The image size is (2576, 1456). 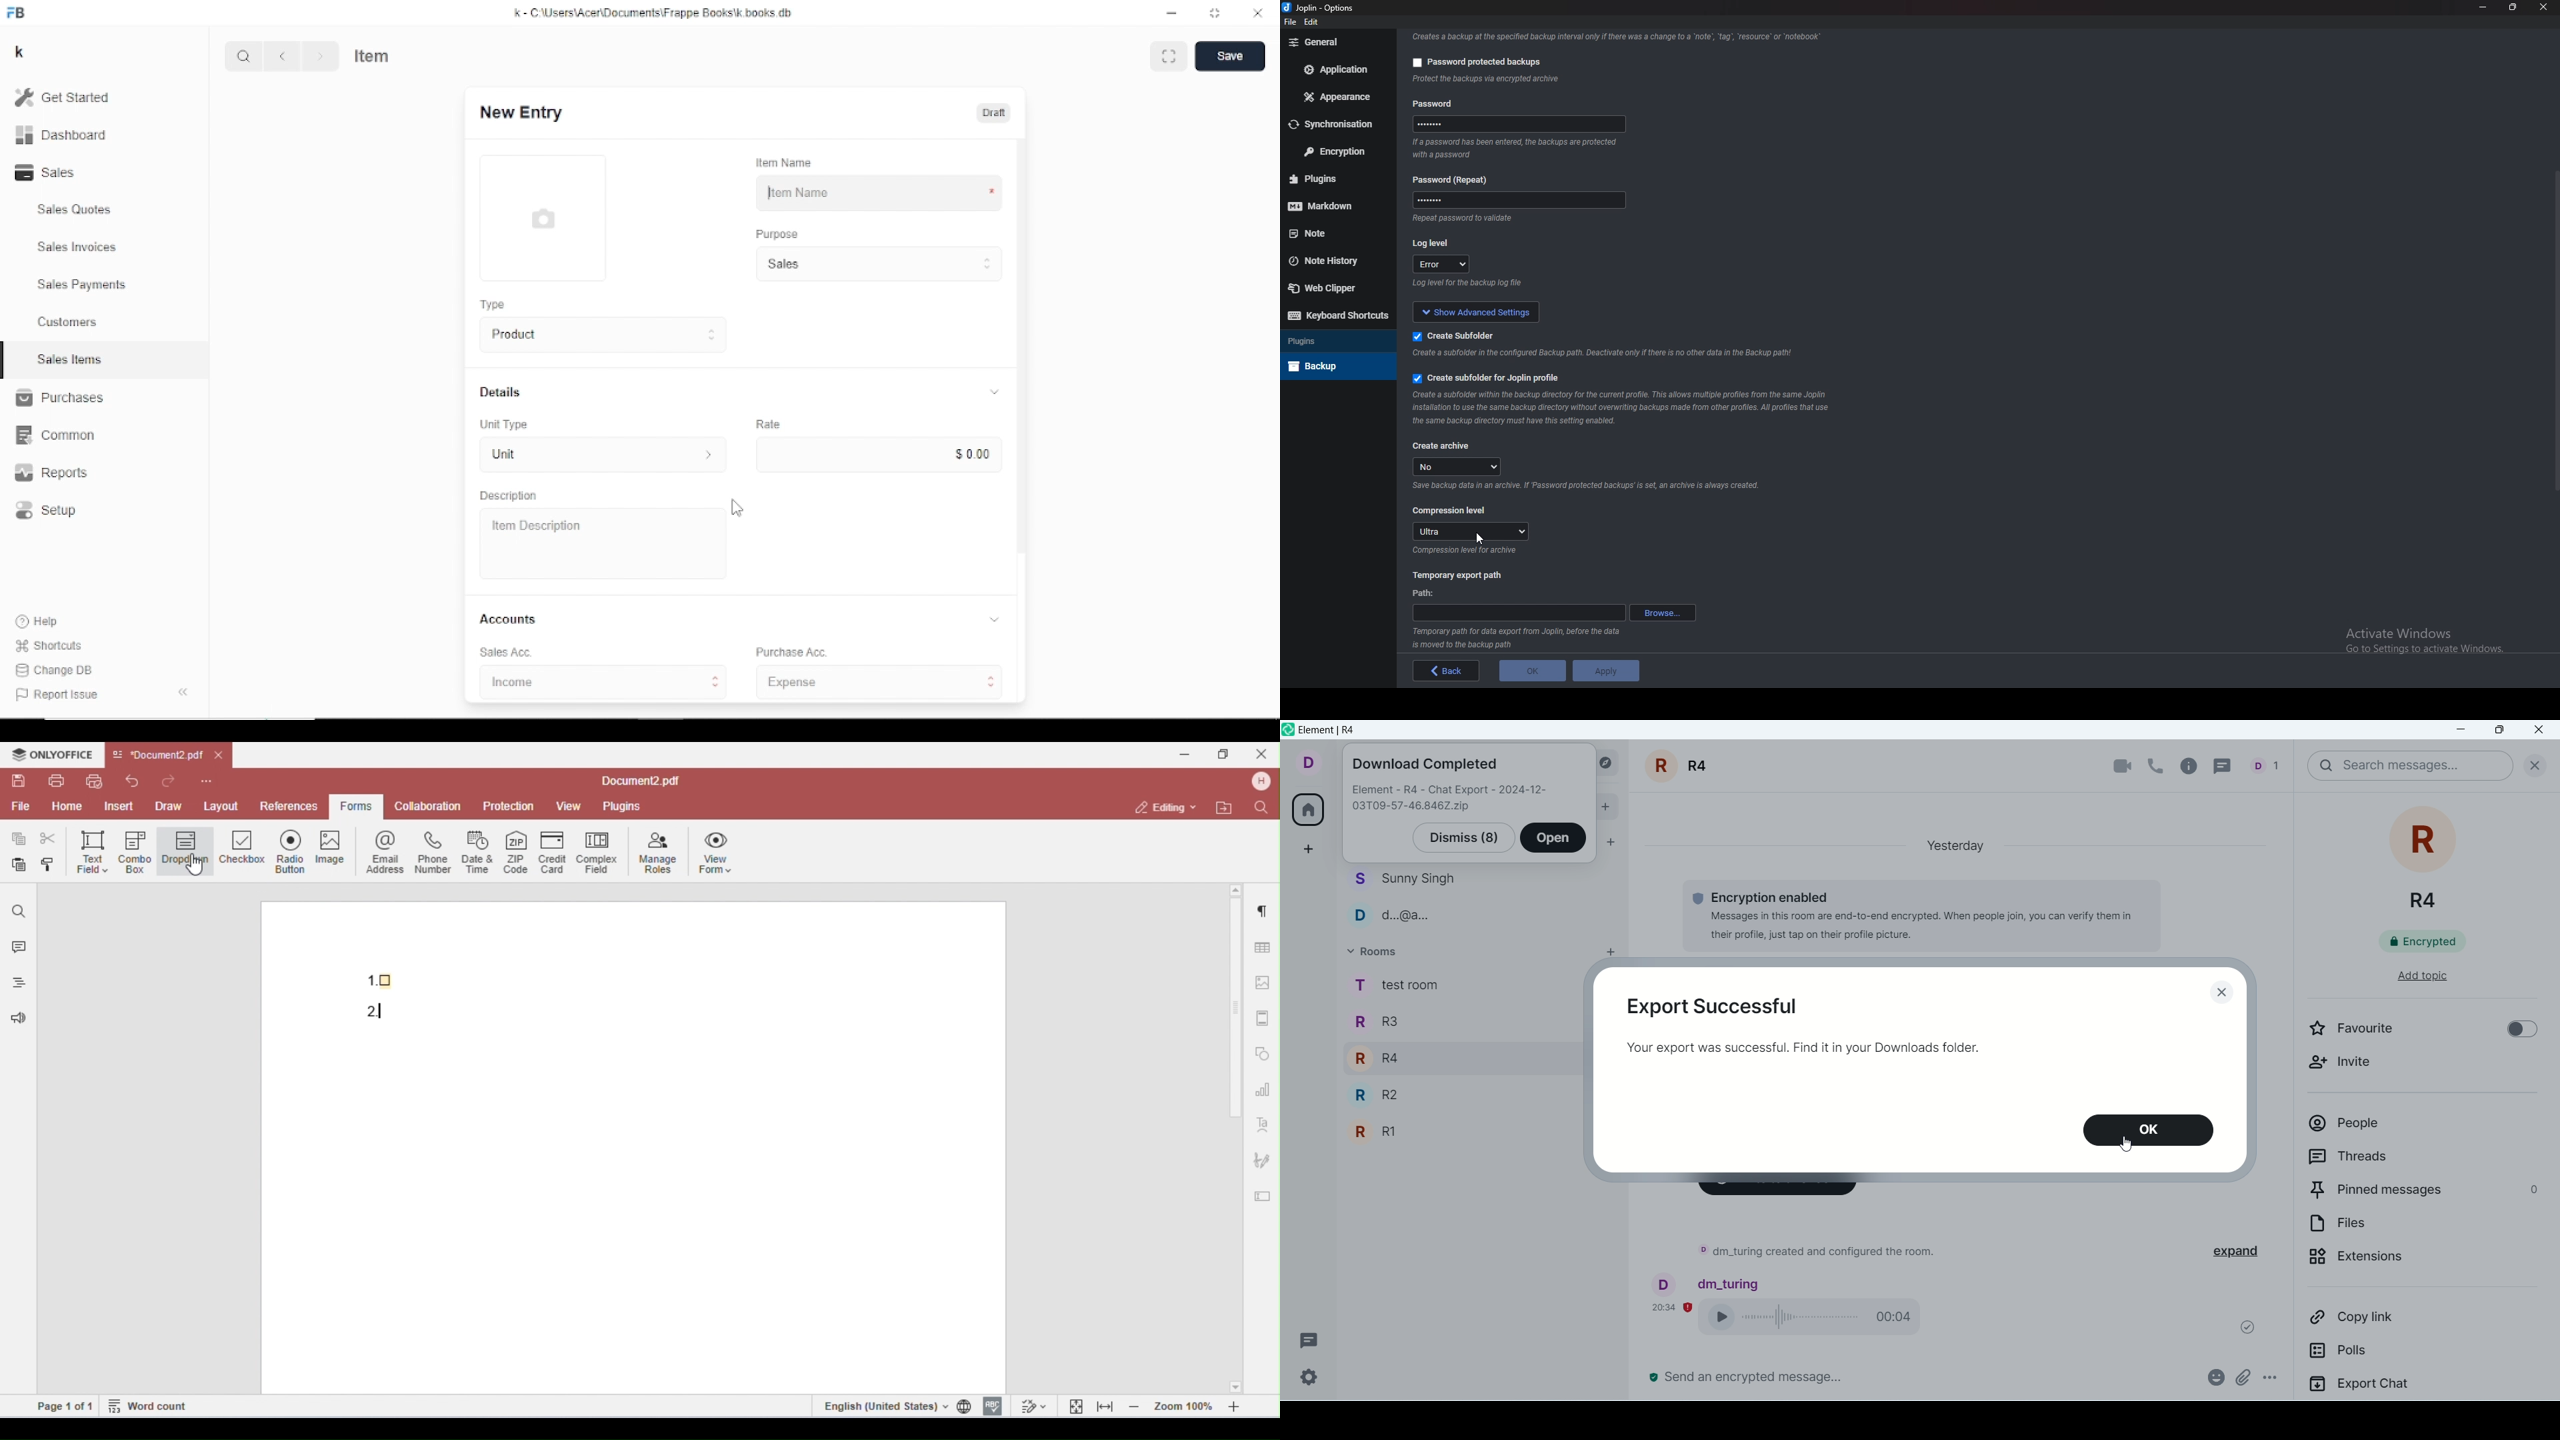 I want to click on text, so click(x=1817, y=1047).